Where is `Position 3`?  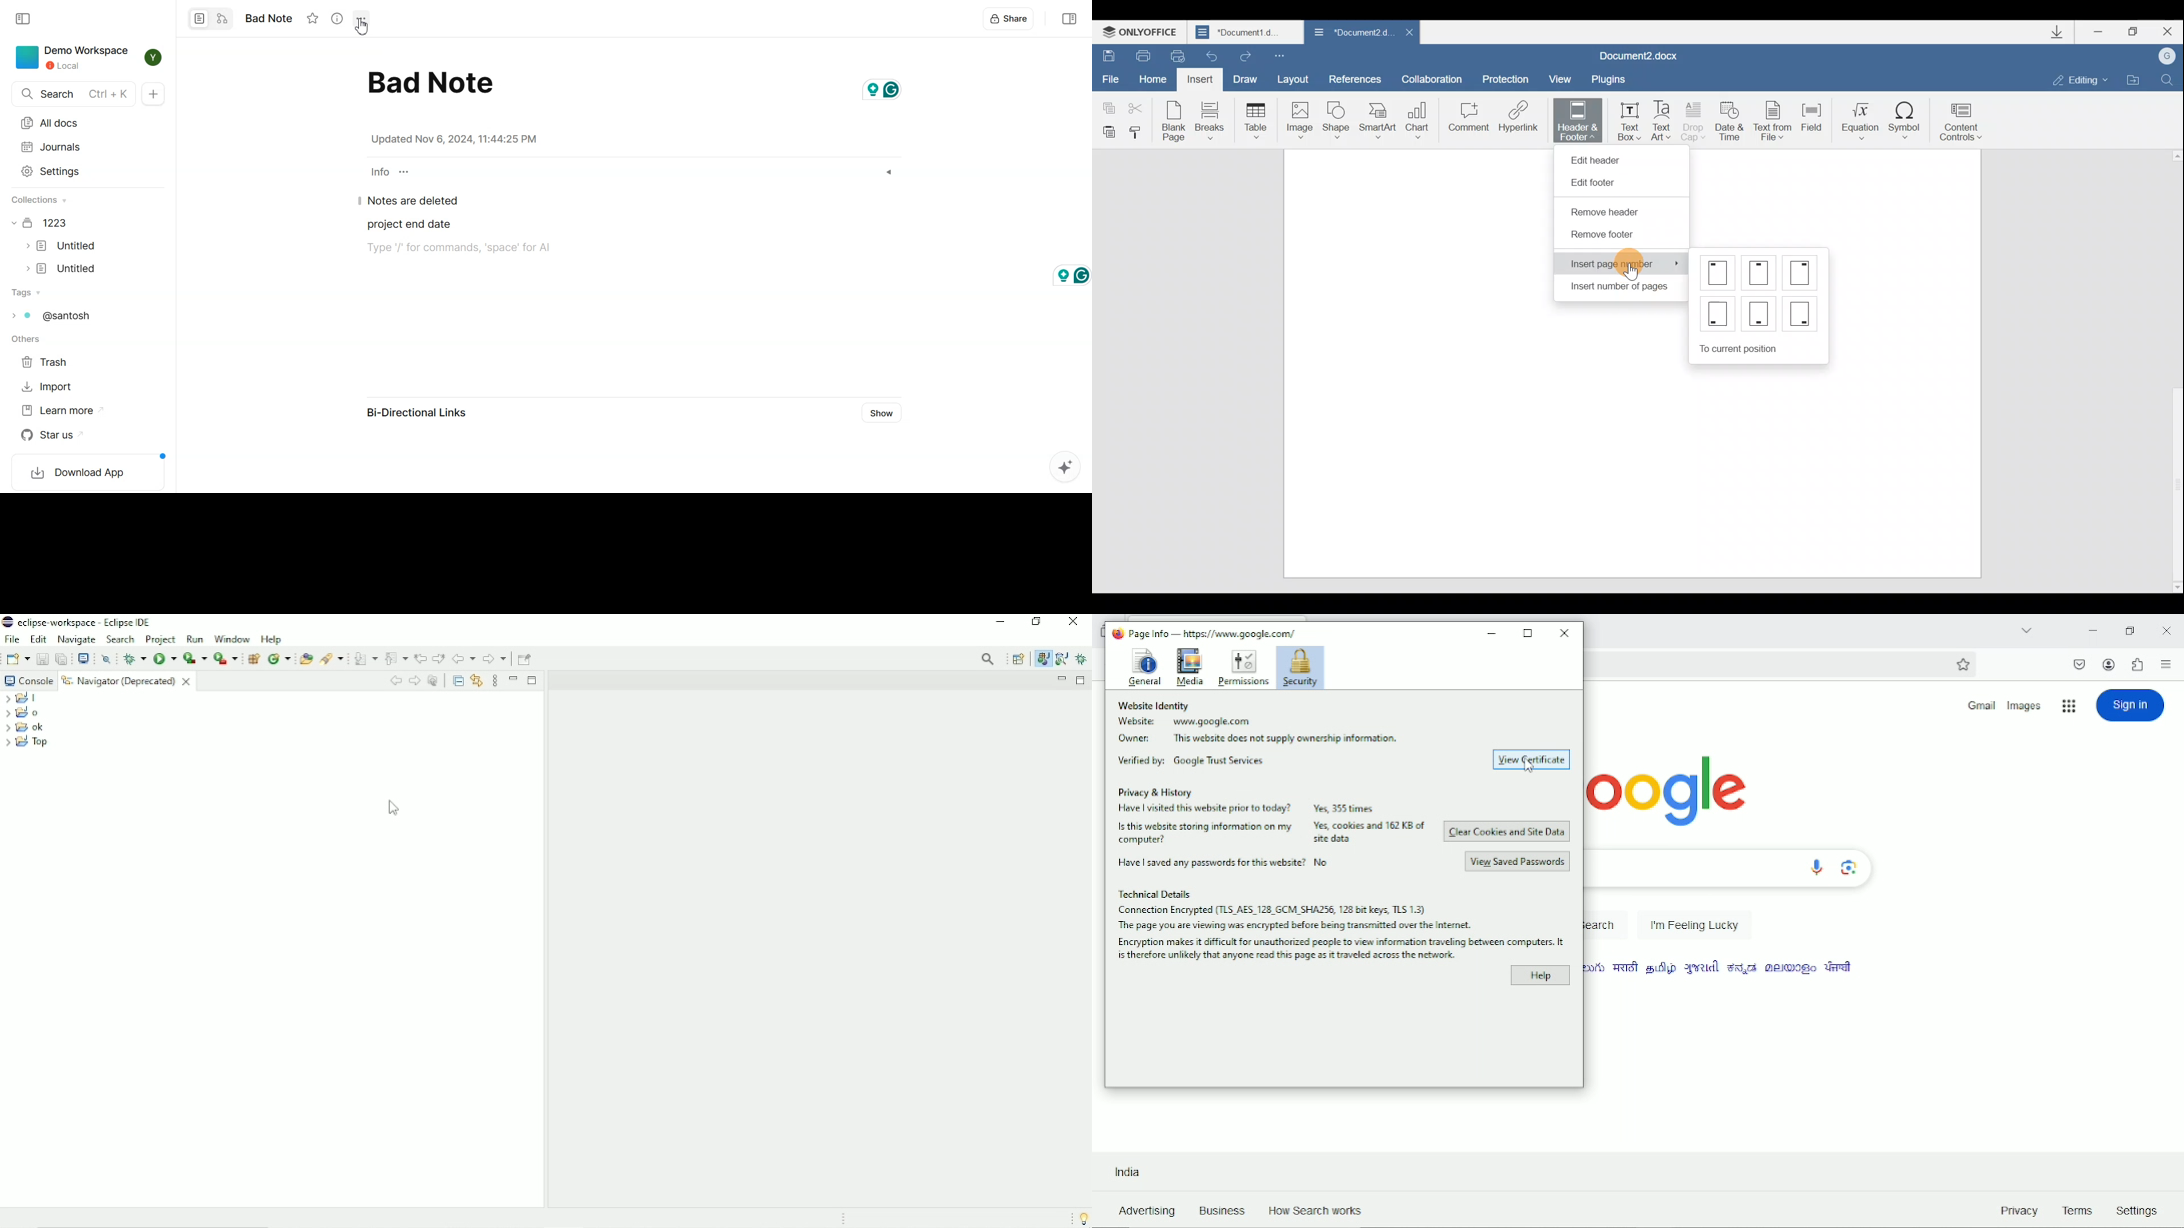
Position 3 is located at coordinates (1802, 272).